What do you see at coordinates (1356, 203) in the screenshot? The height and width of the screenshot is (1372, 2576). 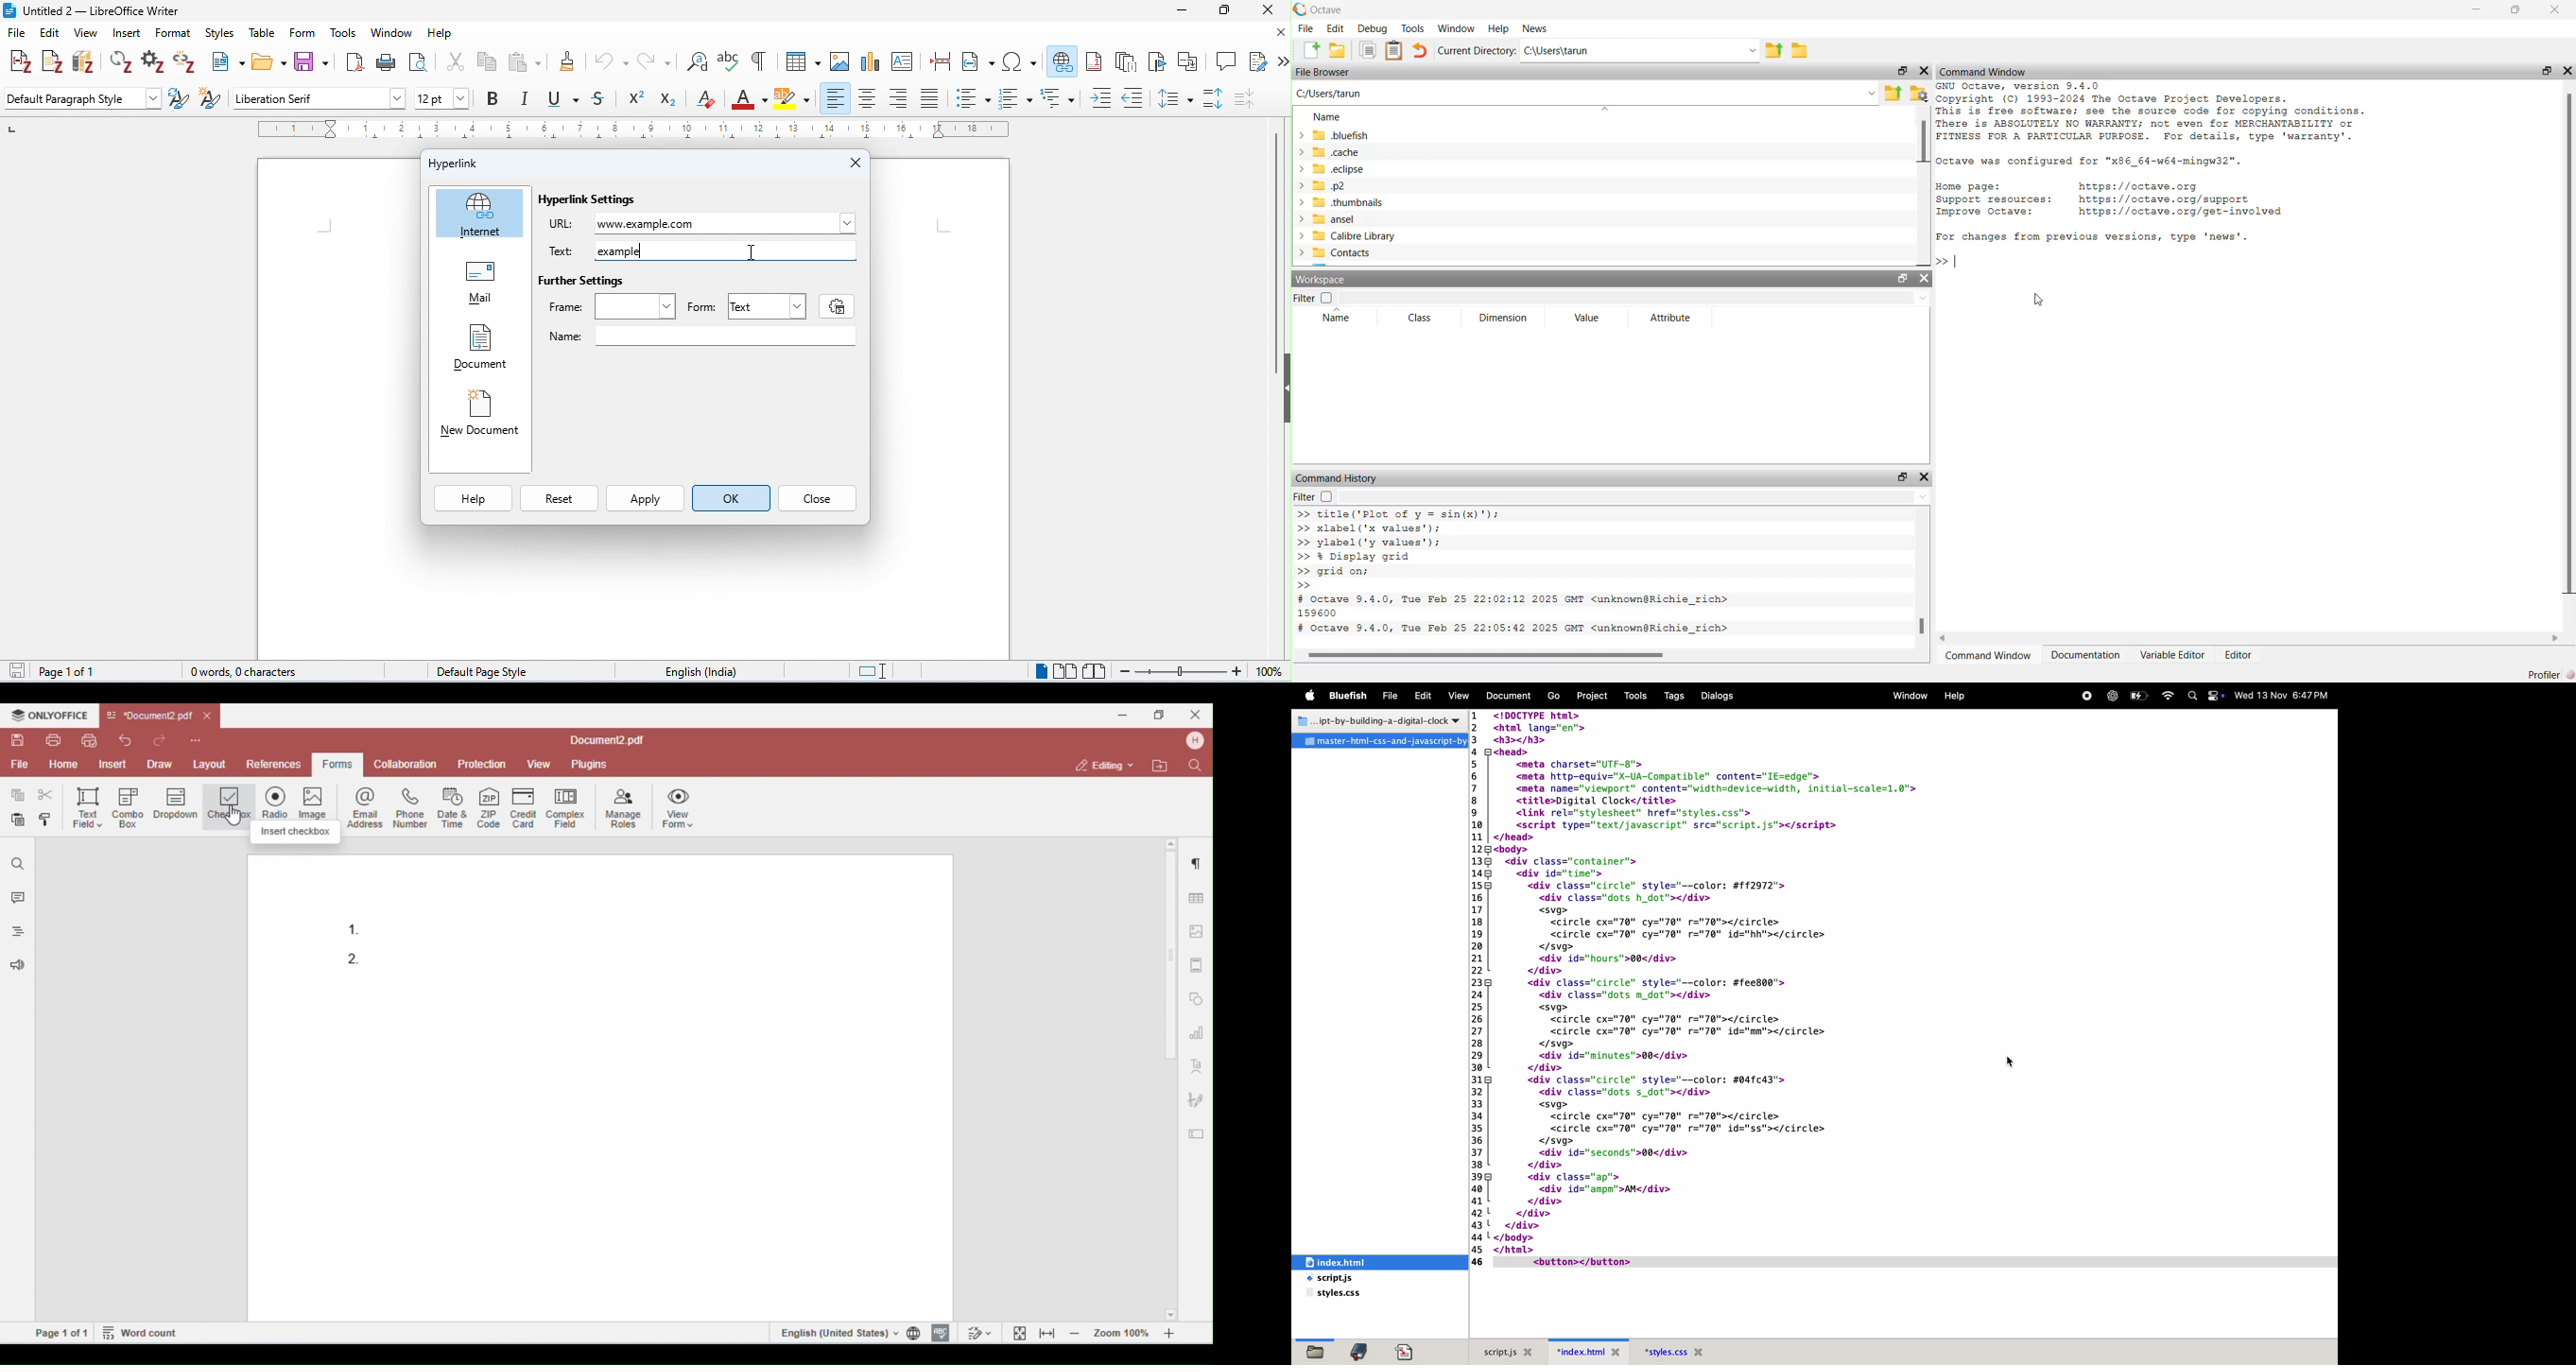 I see `.thumbnails` at bounding box center [1356, 203].